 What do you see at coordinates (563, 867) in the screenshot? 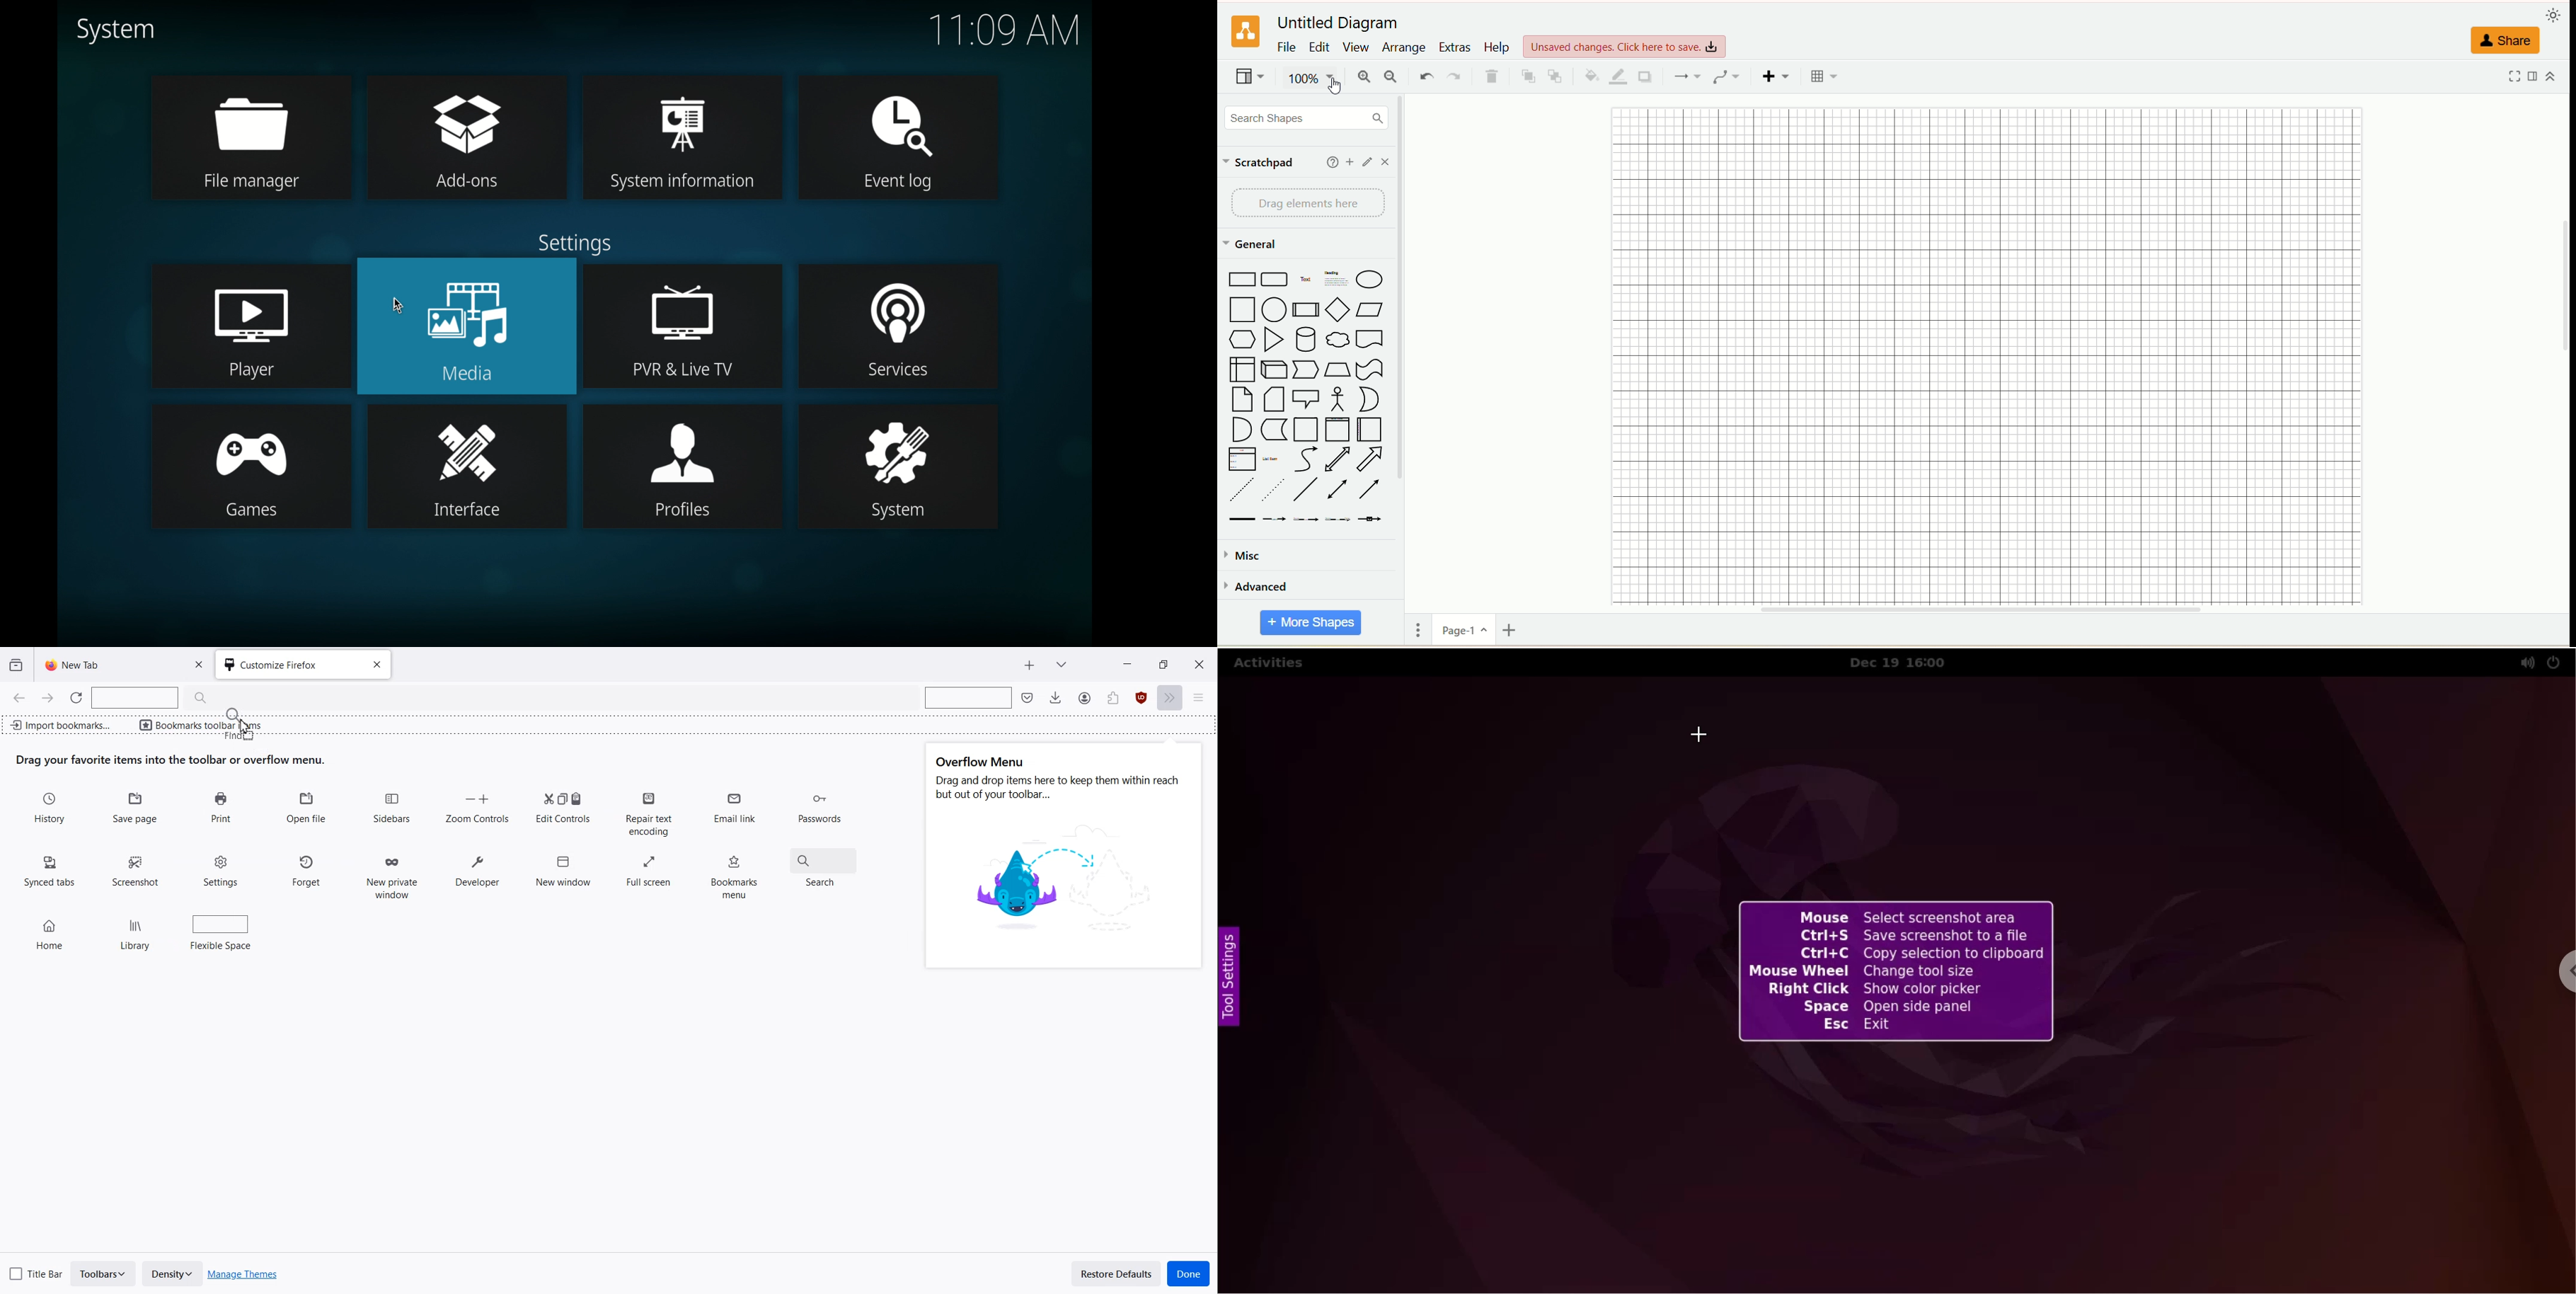
I see `New window` at bounding box center [563, 867].